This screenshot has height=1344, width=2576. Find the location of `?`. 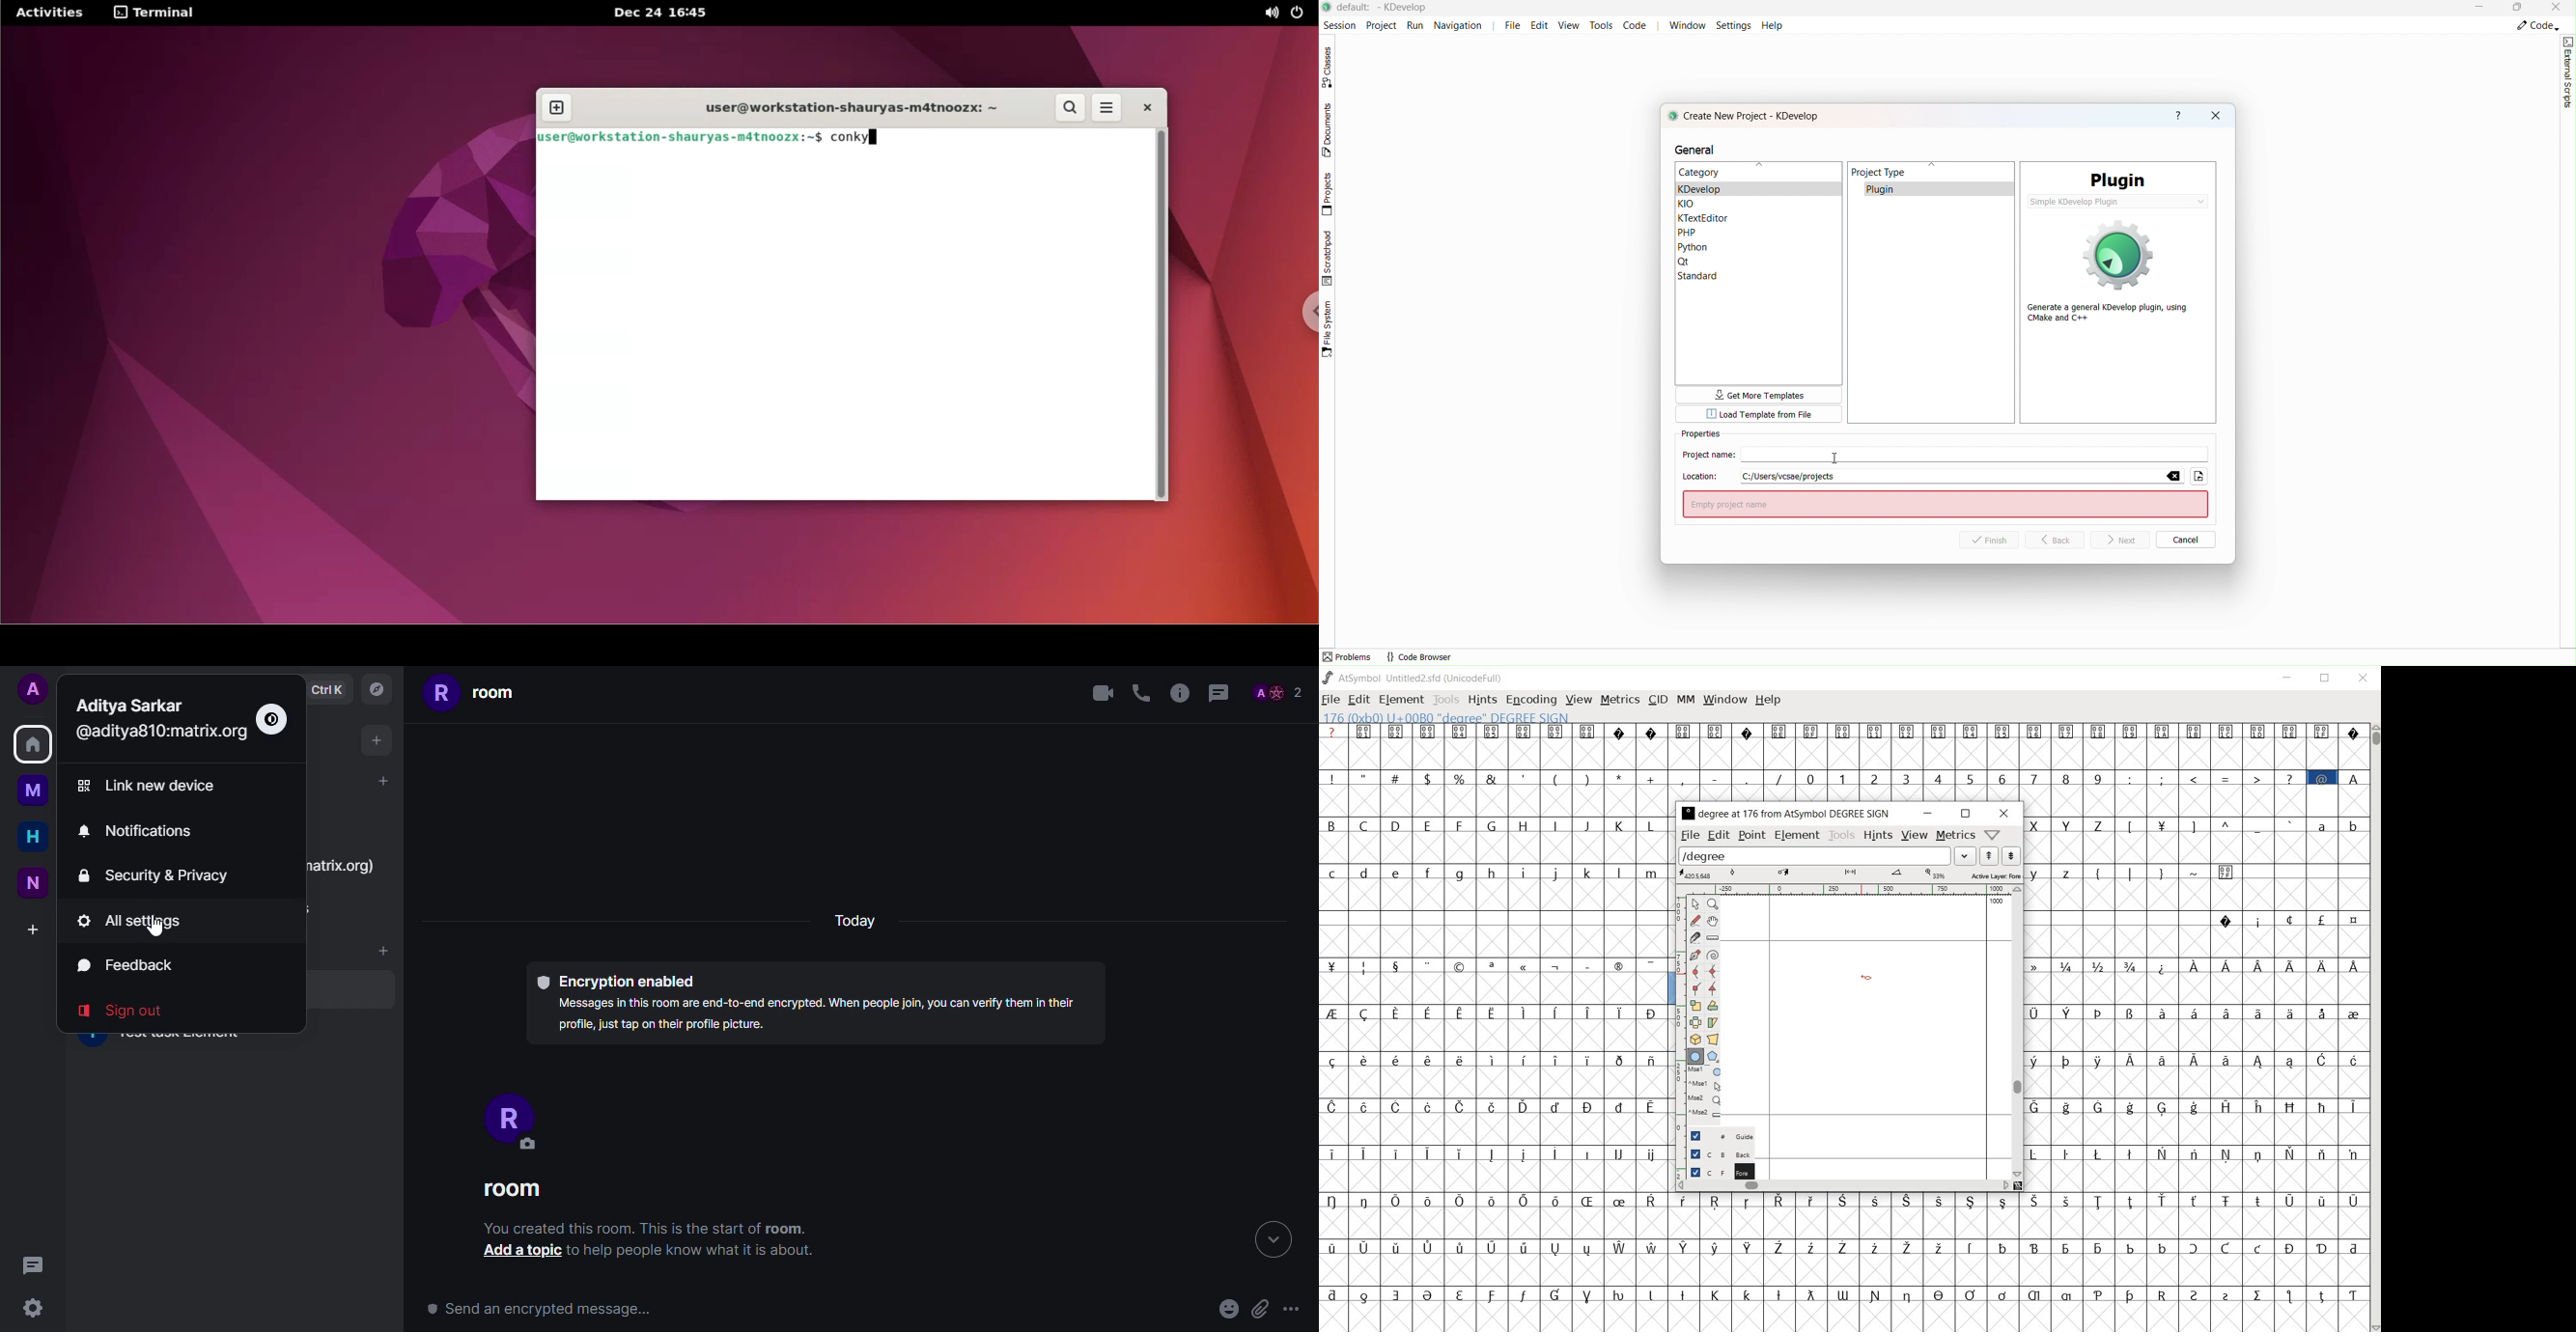

? is located at coordinates (1332, 732).